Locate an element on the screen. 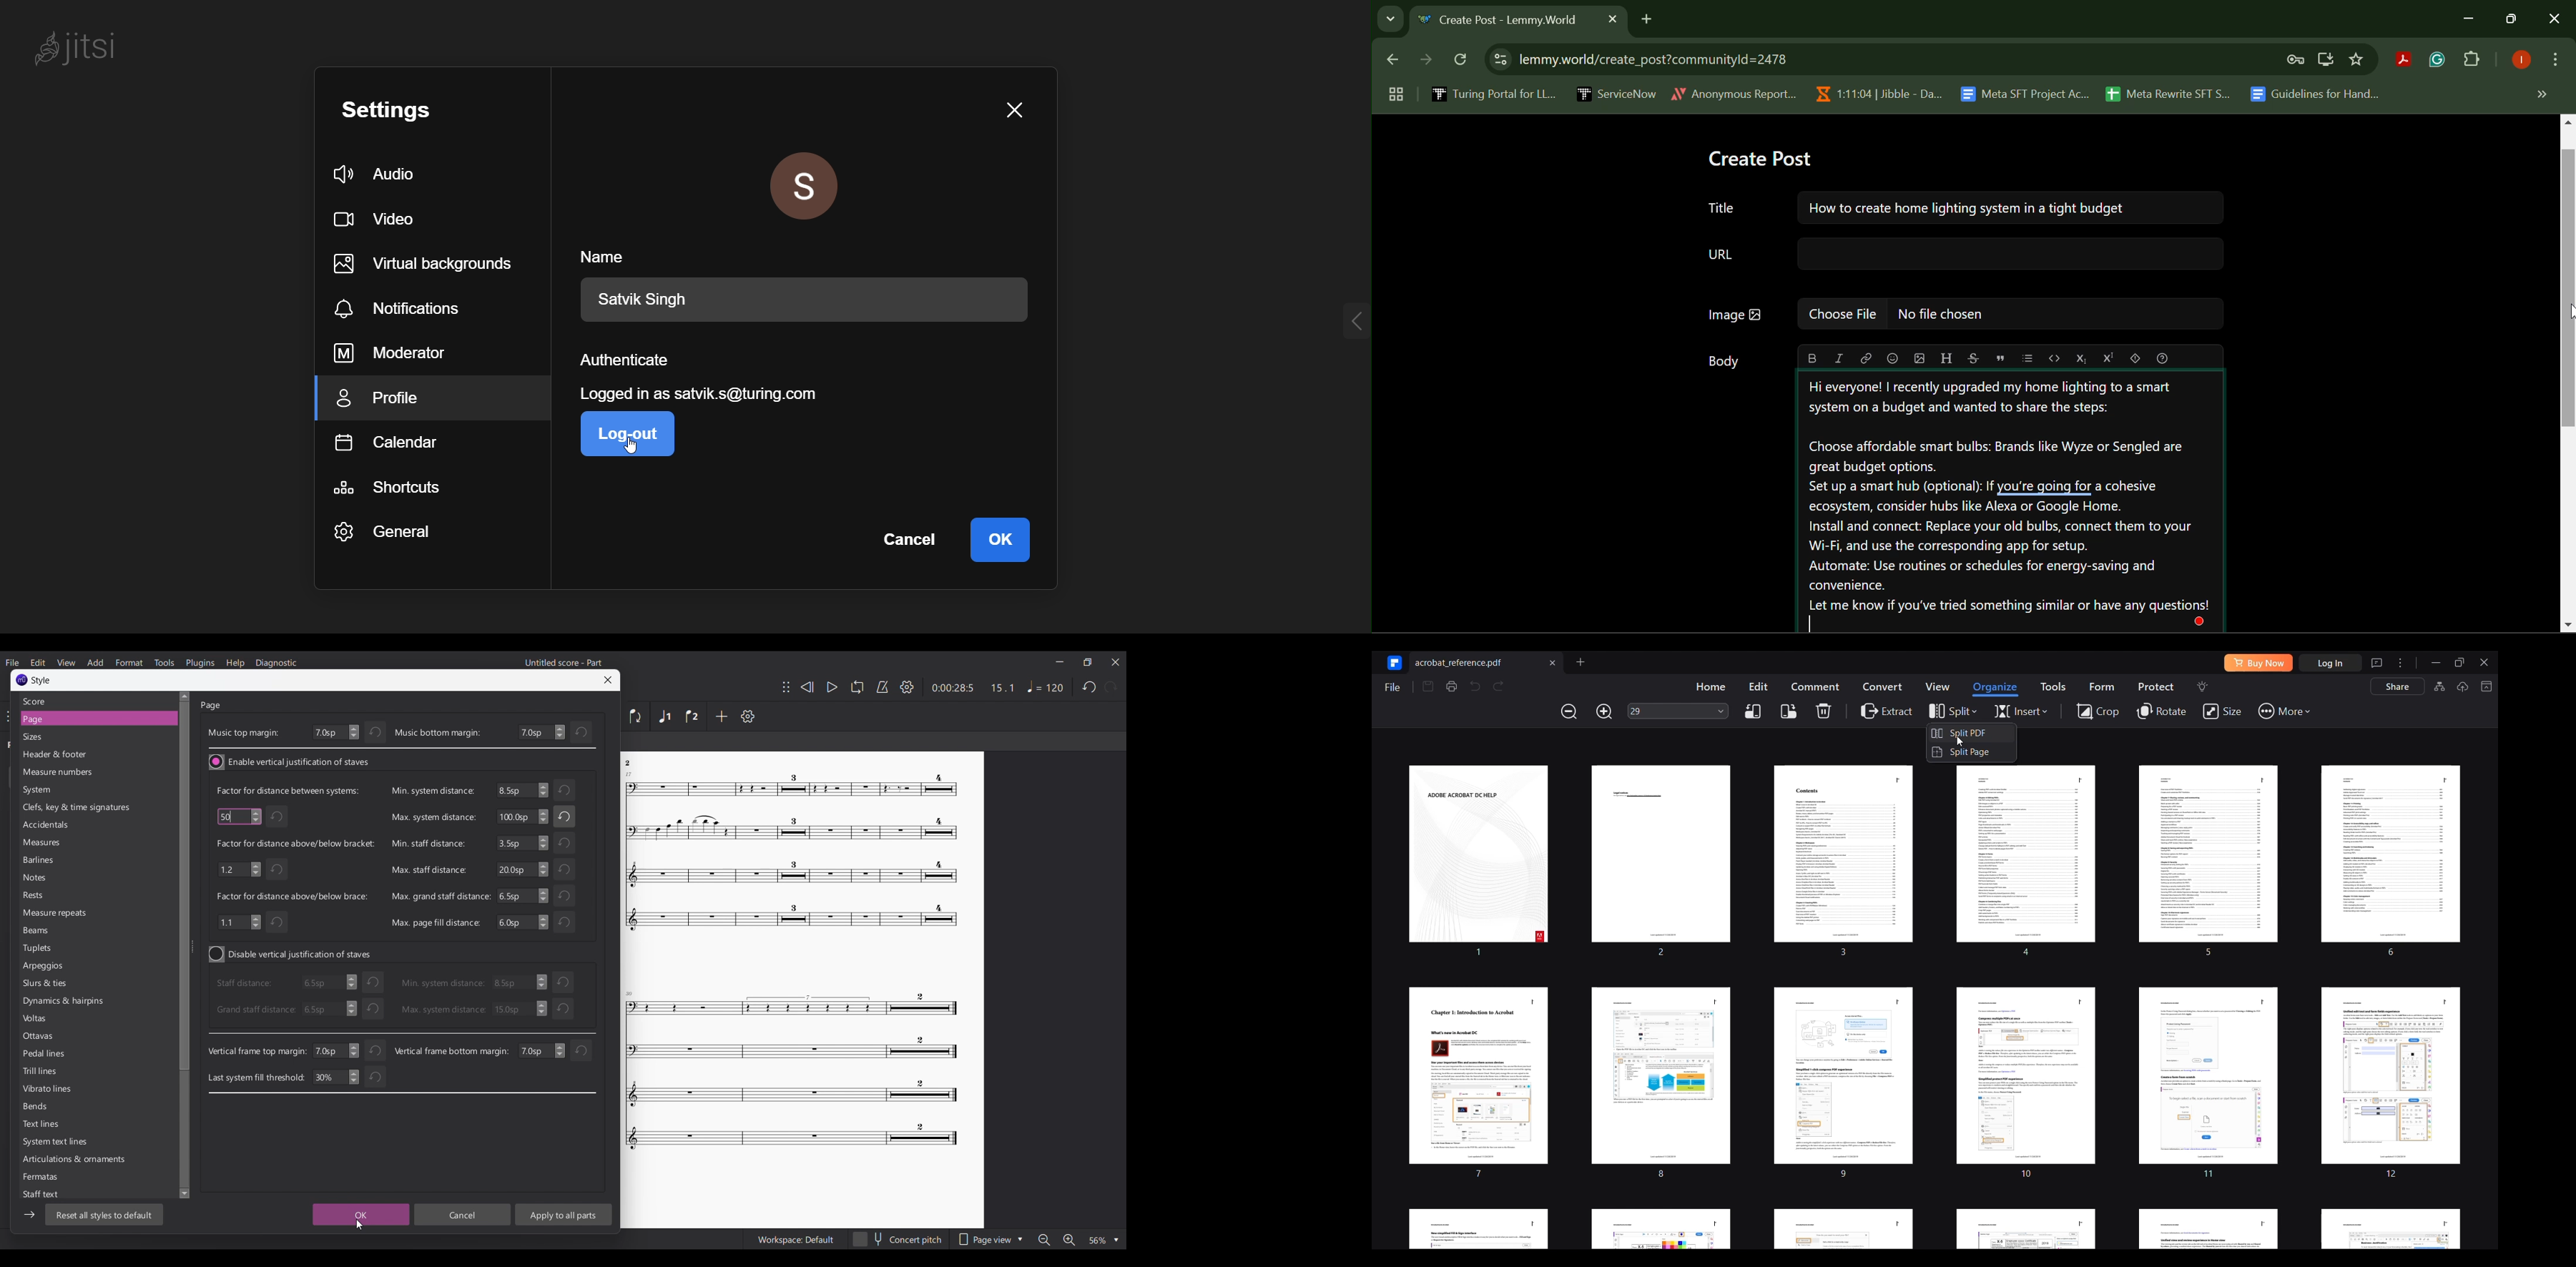  staff distance is located at coordinates (247, 984).